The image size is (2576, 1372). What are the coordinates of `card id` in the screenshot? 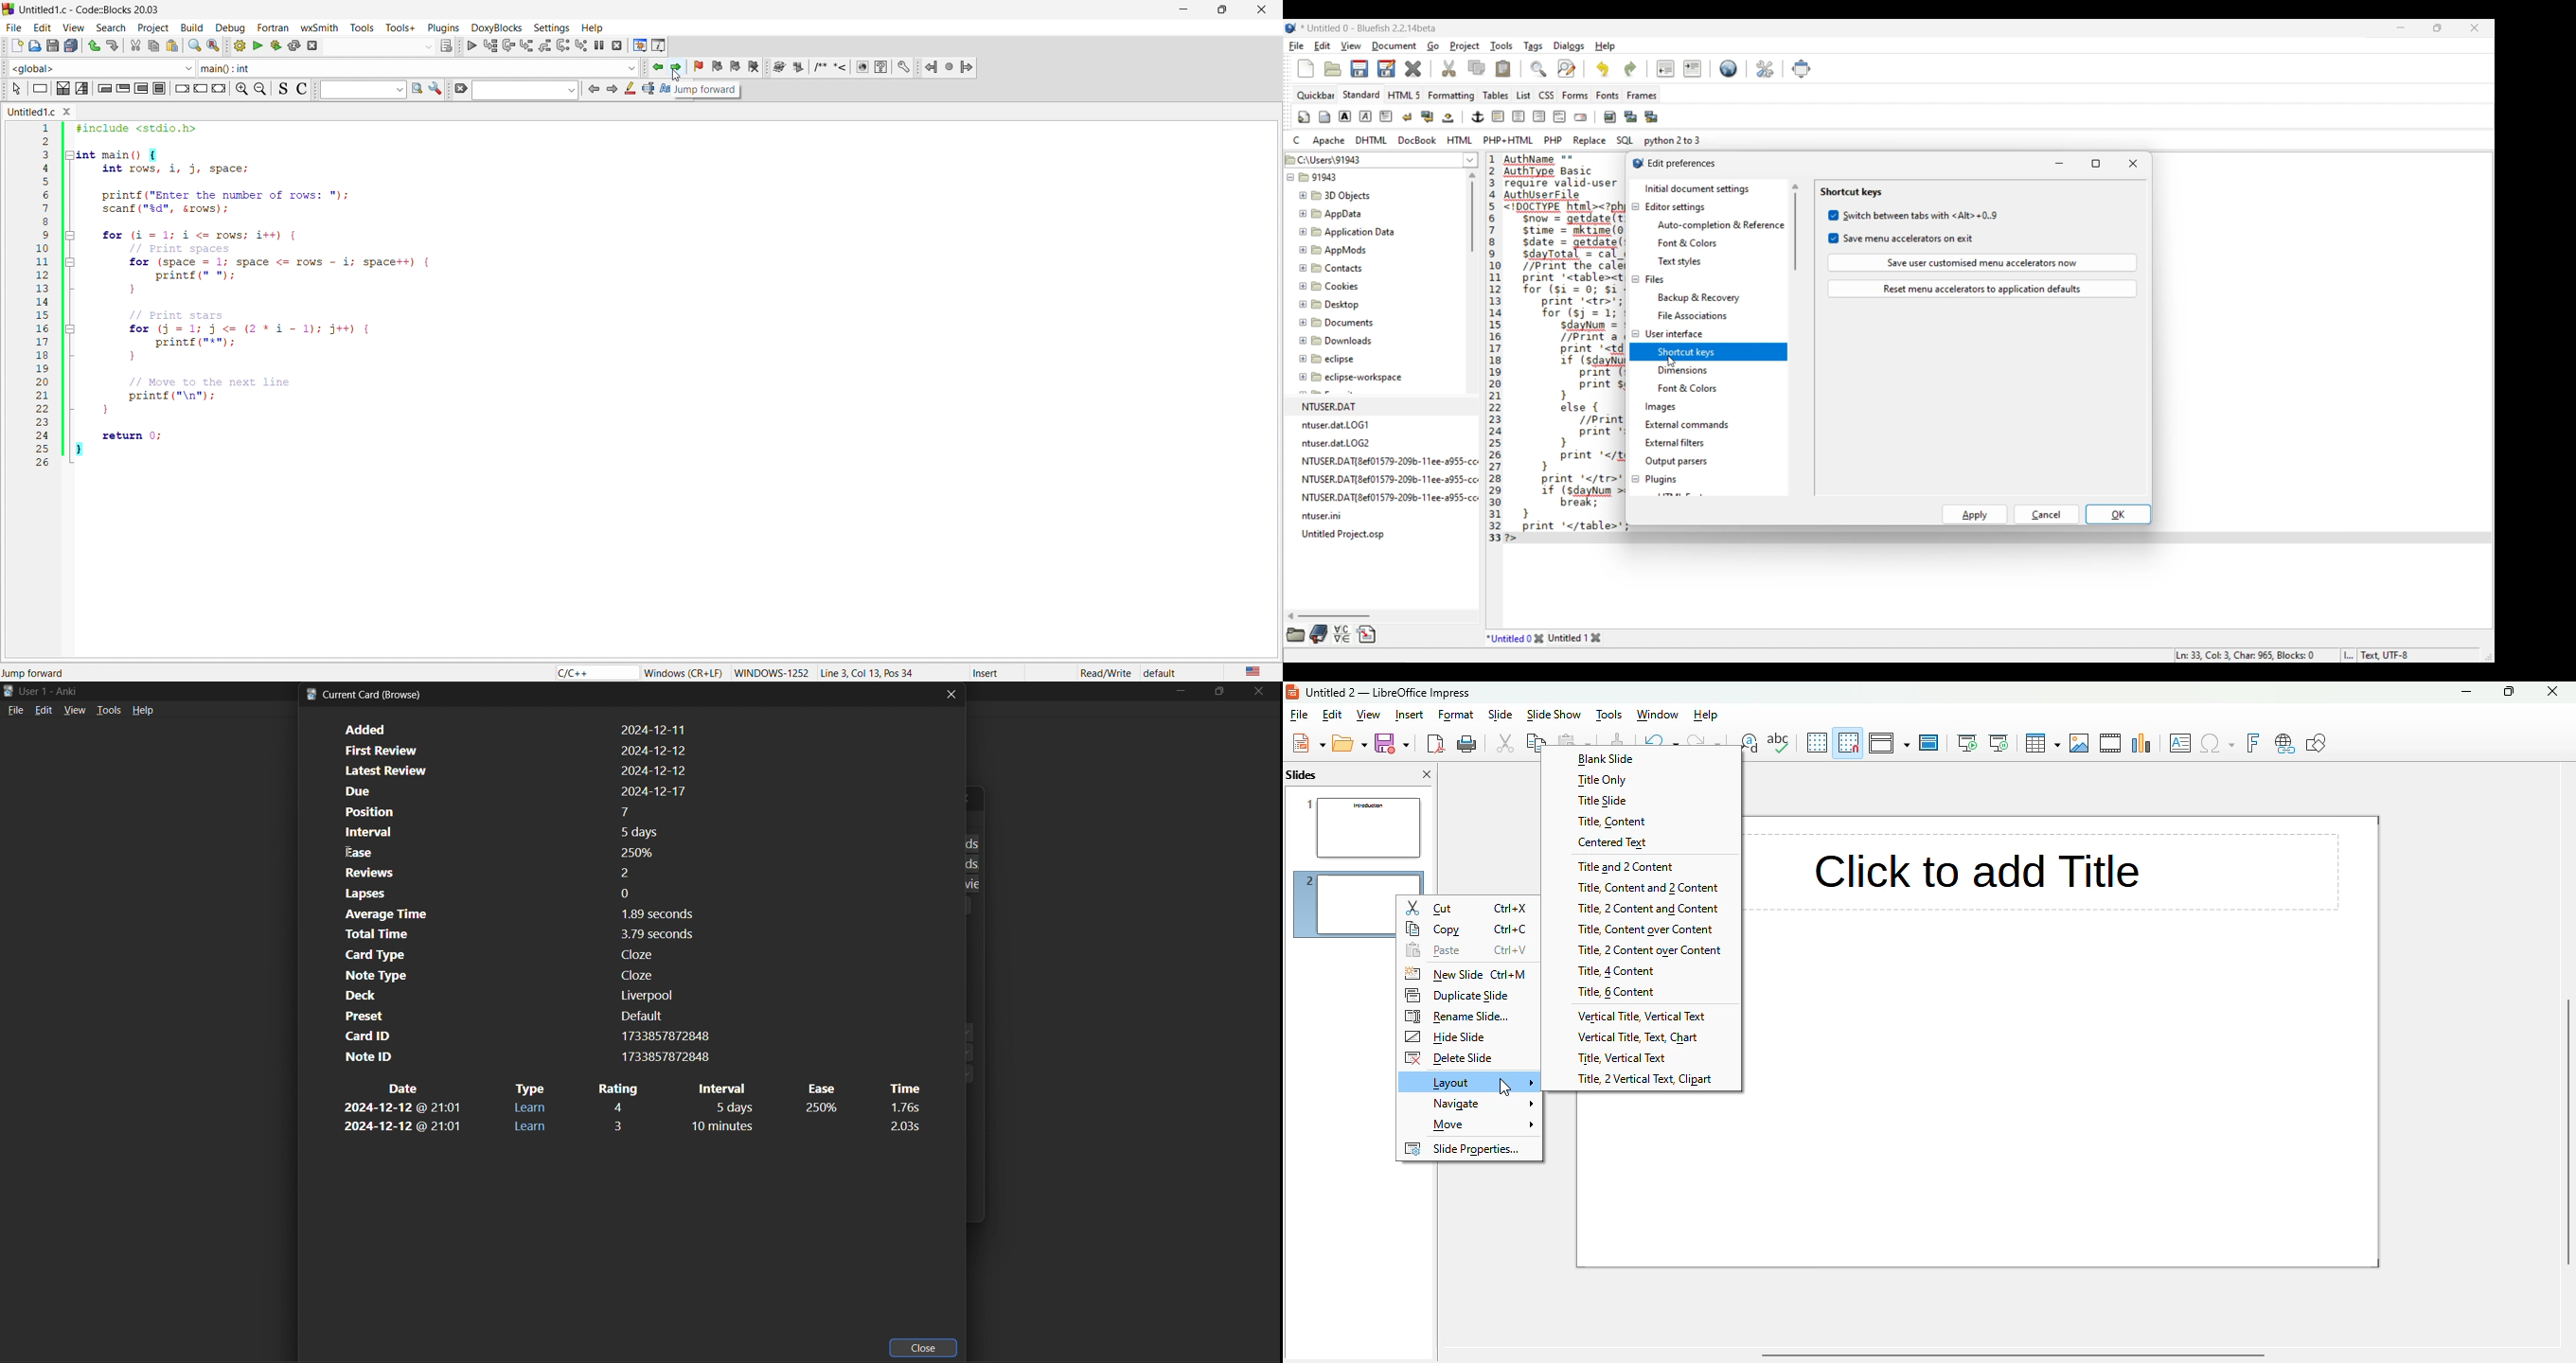 It's located at (524, 1036).